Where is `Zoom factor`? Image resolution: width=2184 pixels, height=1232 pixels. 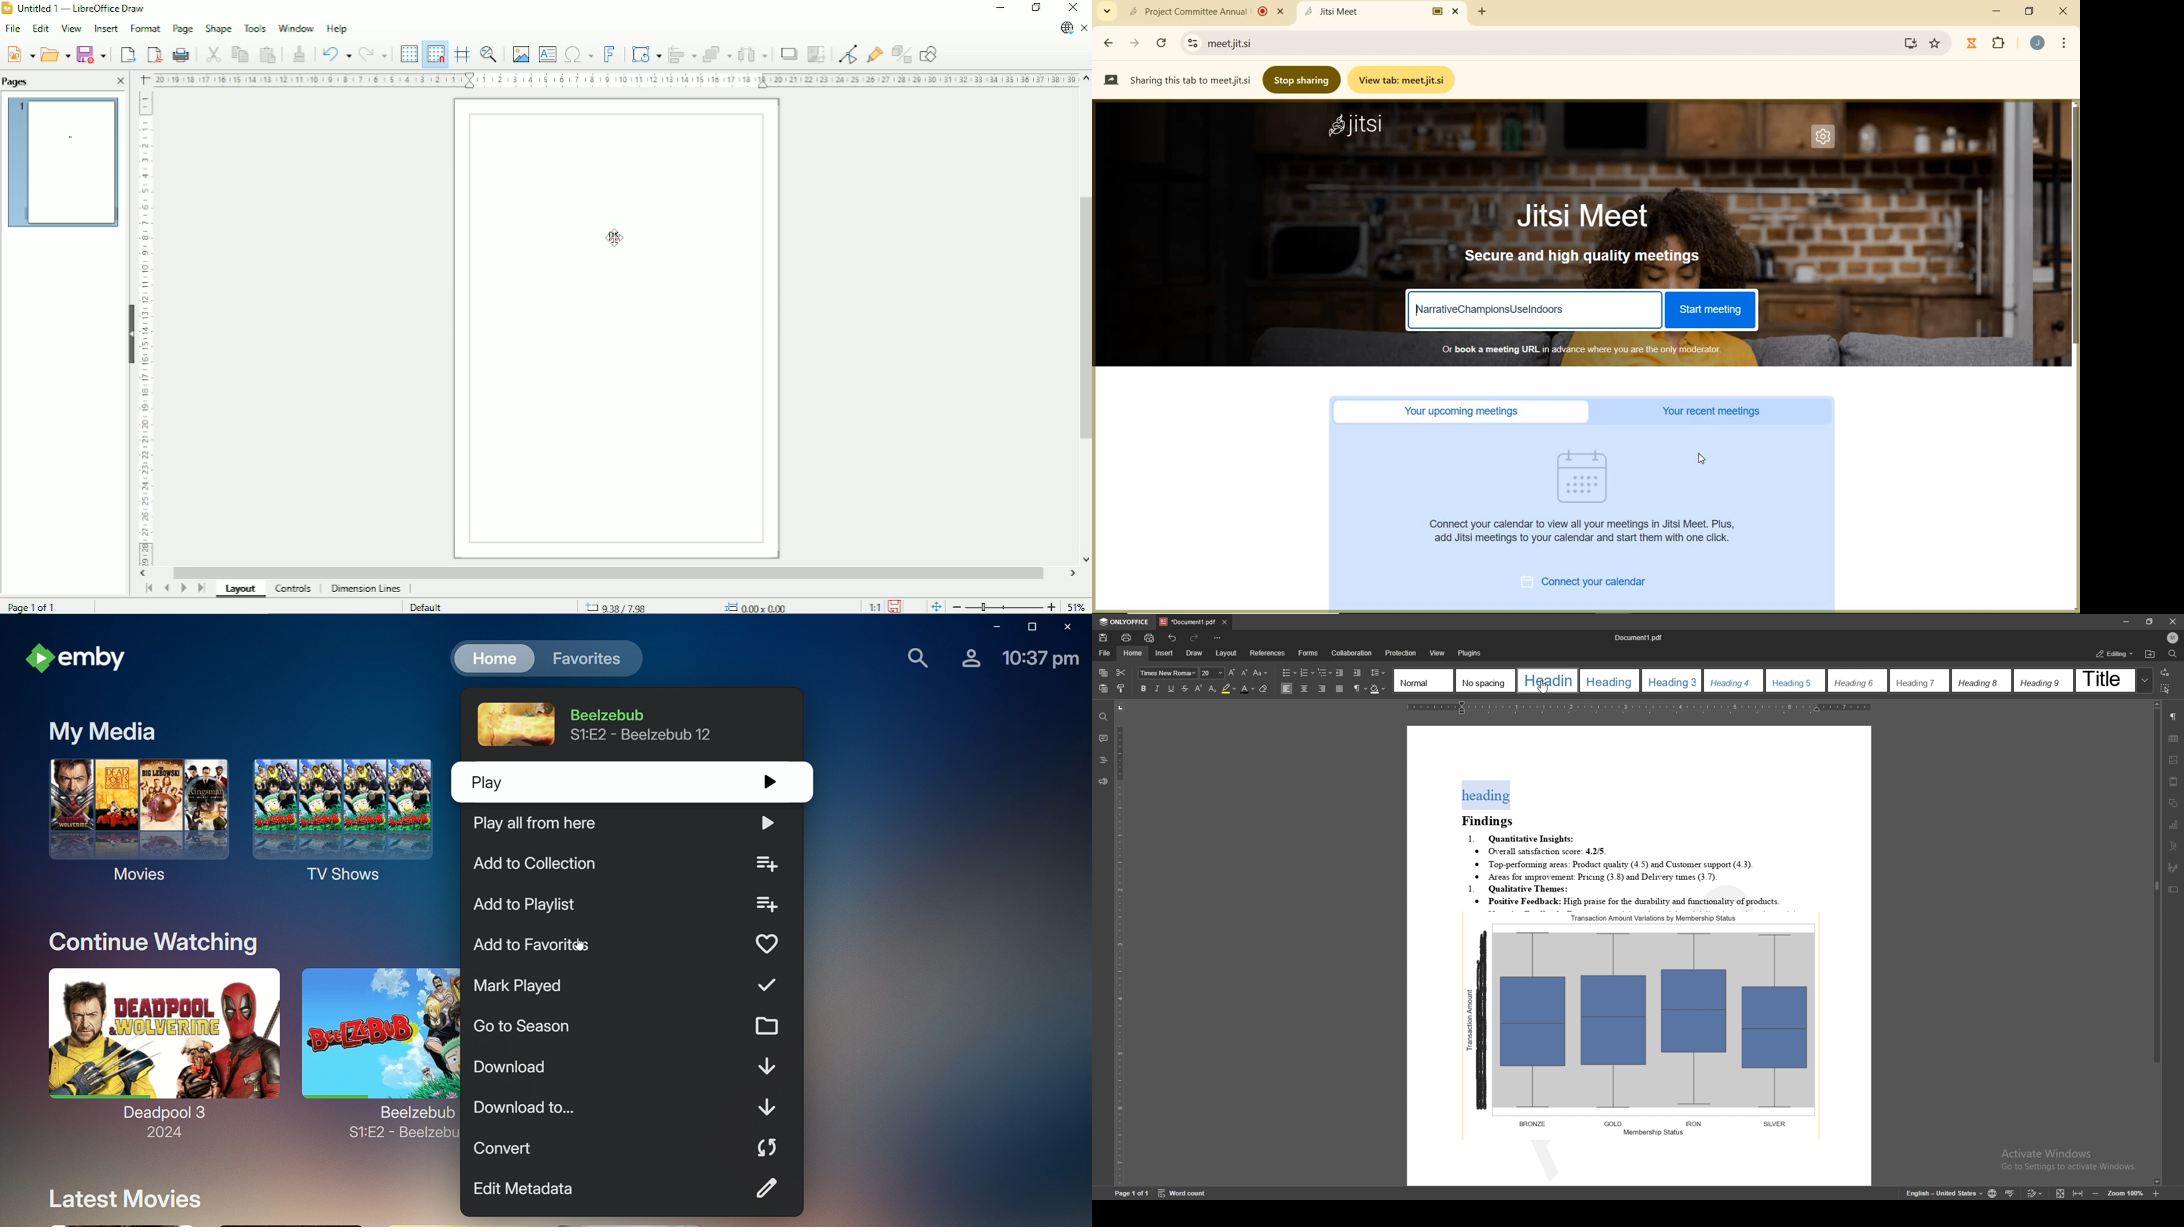
Zoom factor is located at coordinates (1078, 607).